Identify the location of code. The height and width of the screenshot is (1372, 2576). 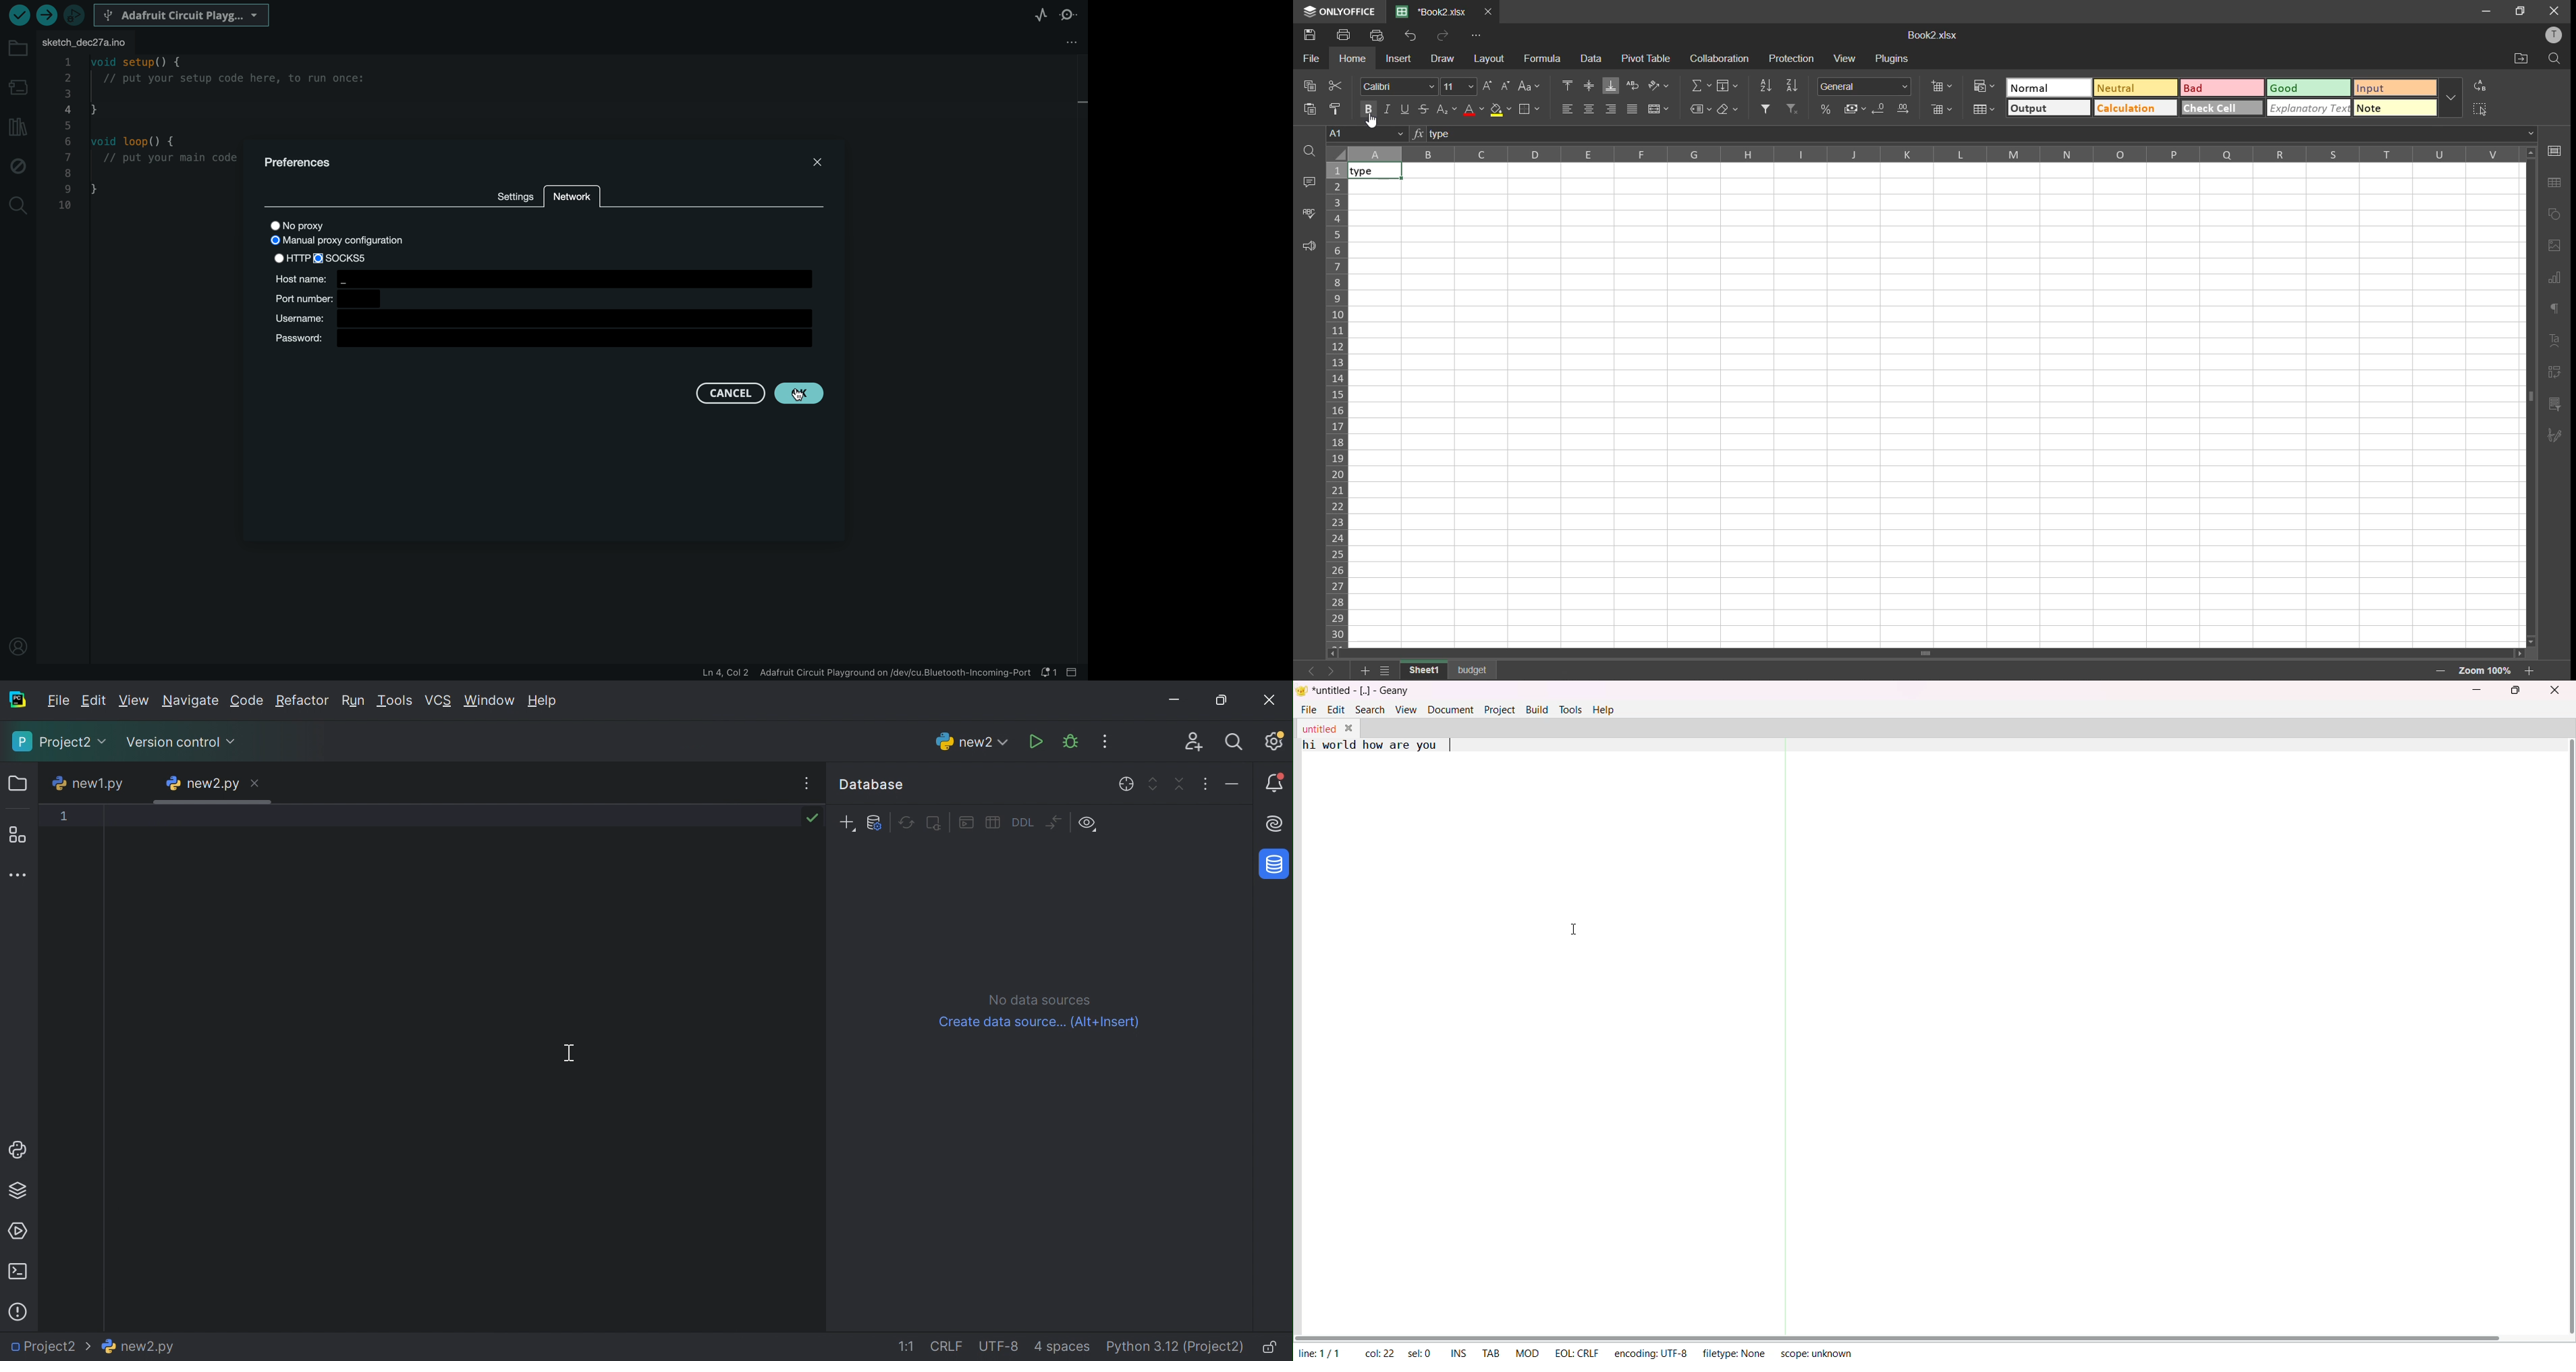
(142, 138).